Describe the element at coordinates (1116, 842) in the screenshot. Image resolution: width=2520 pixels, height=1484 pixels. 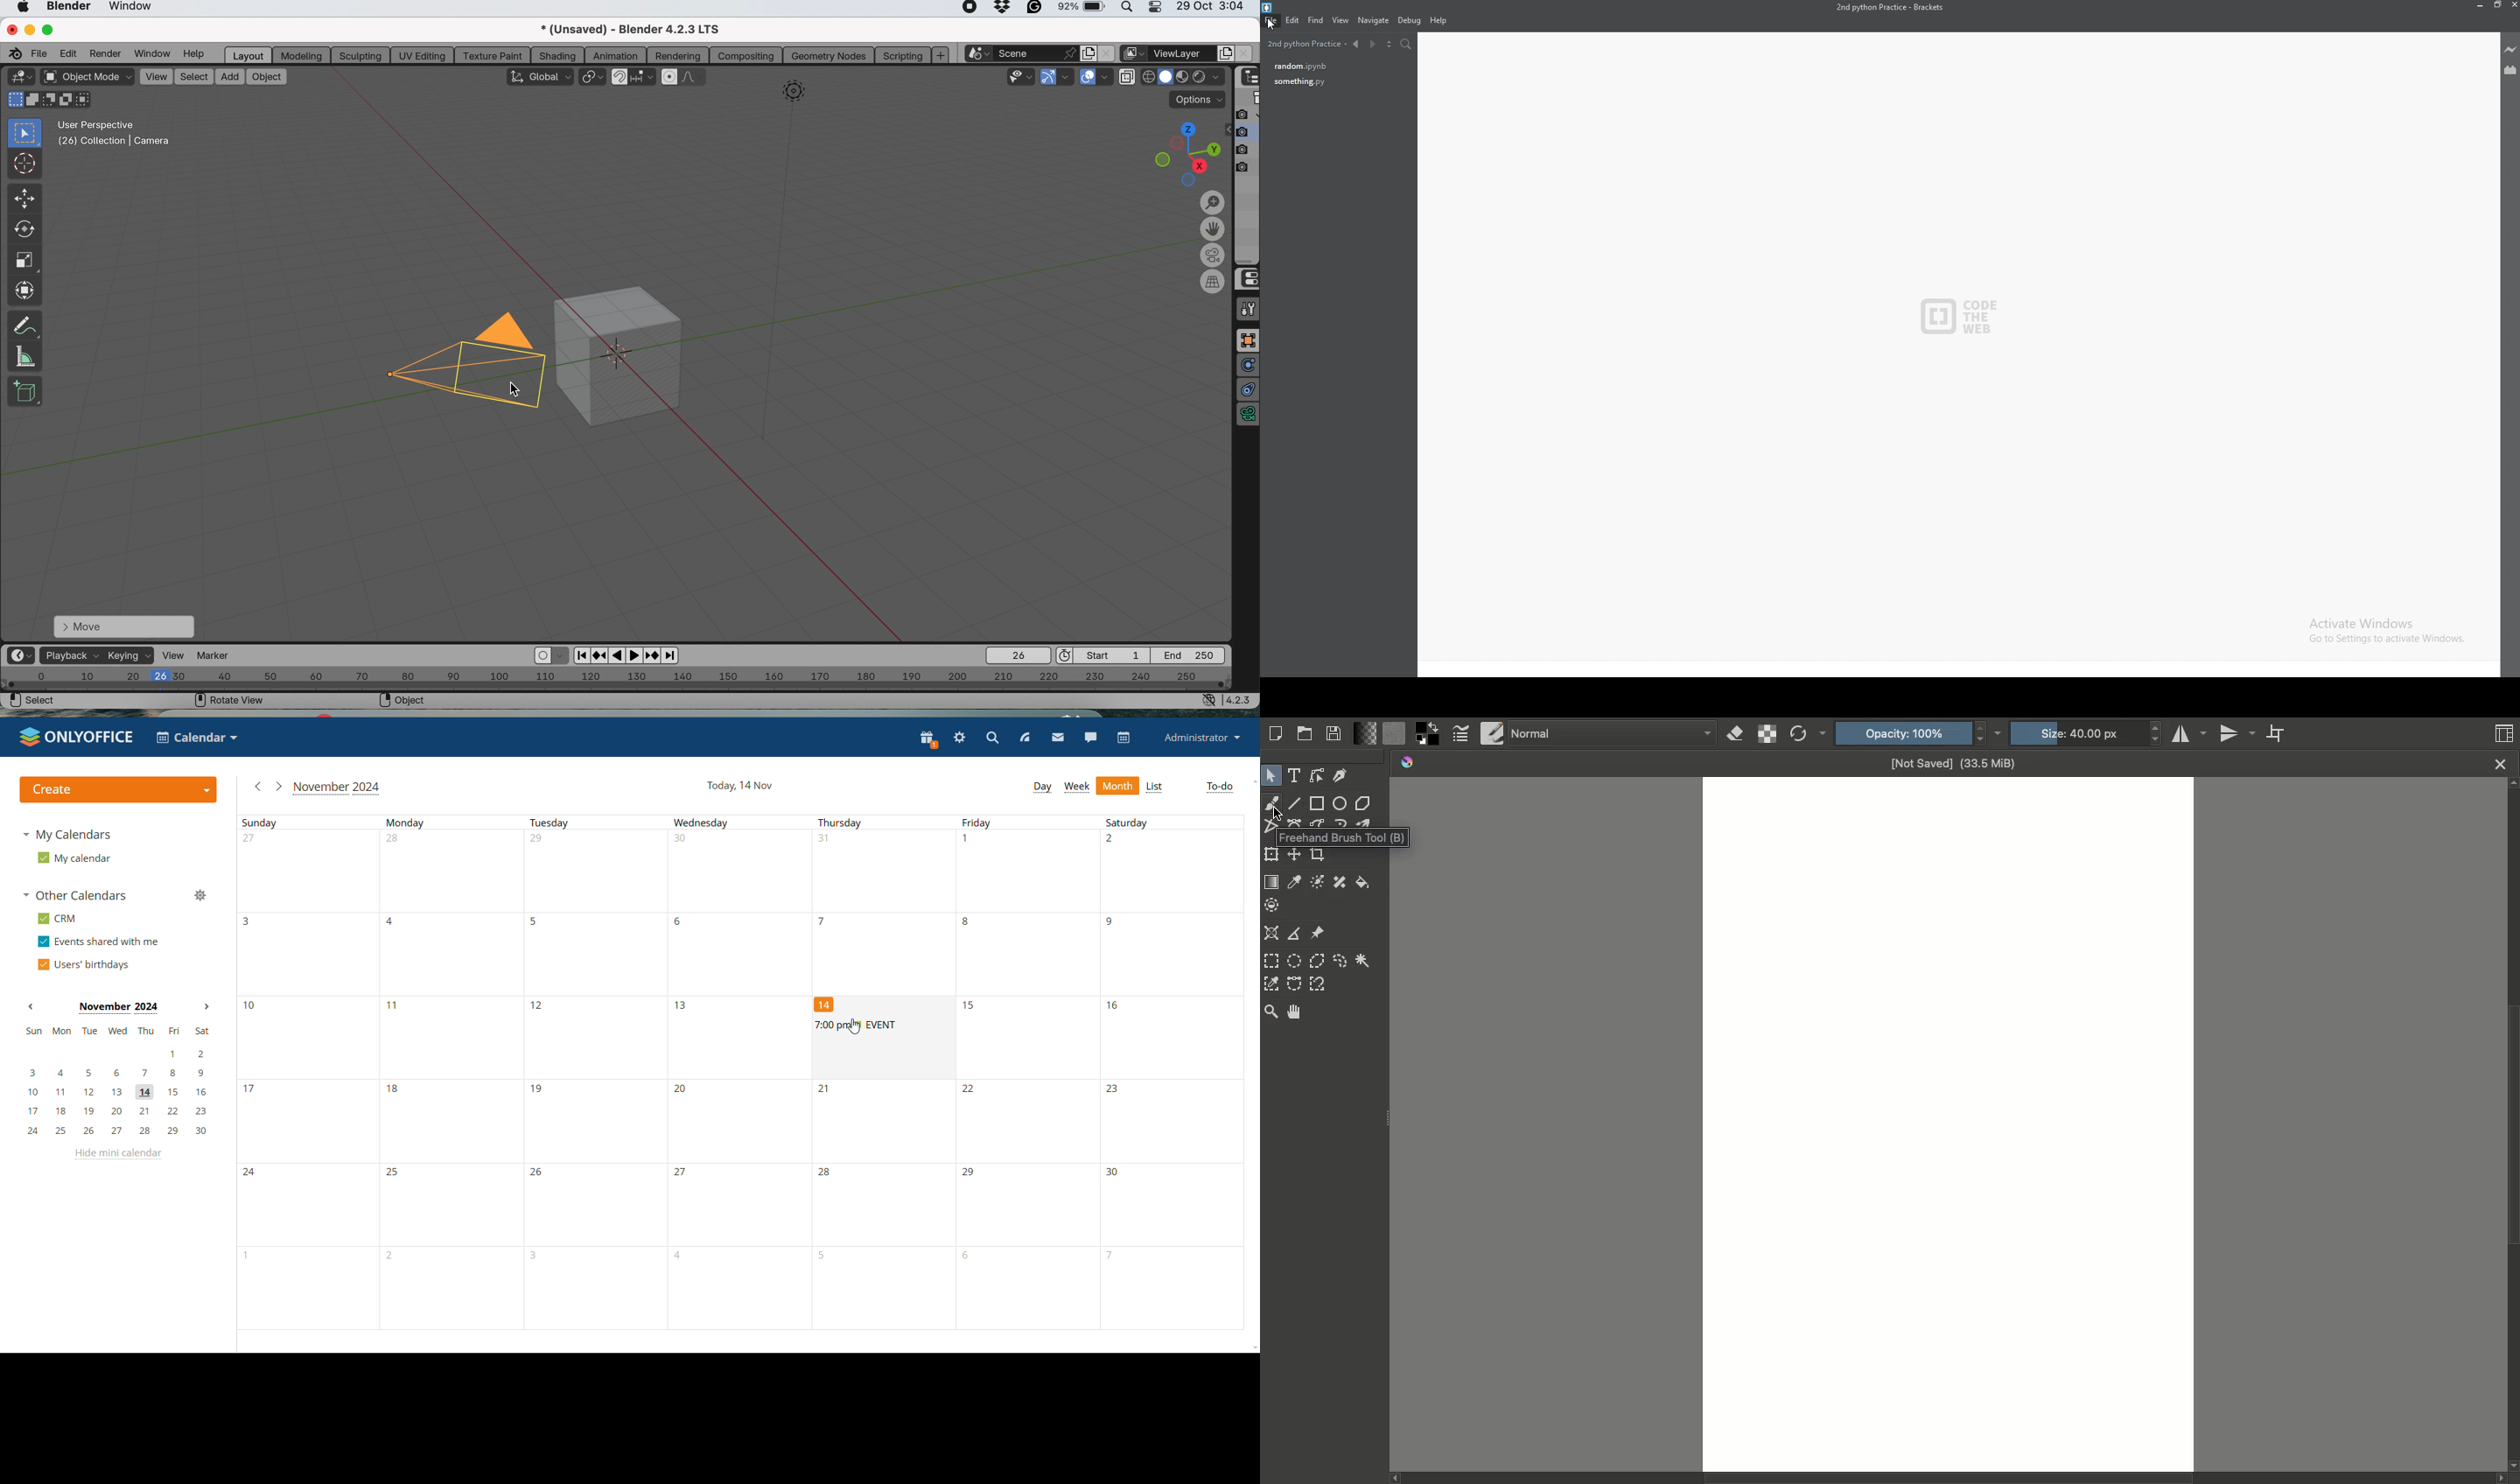
I see `number` at that location.